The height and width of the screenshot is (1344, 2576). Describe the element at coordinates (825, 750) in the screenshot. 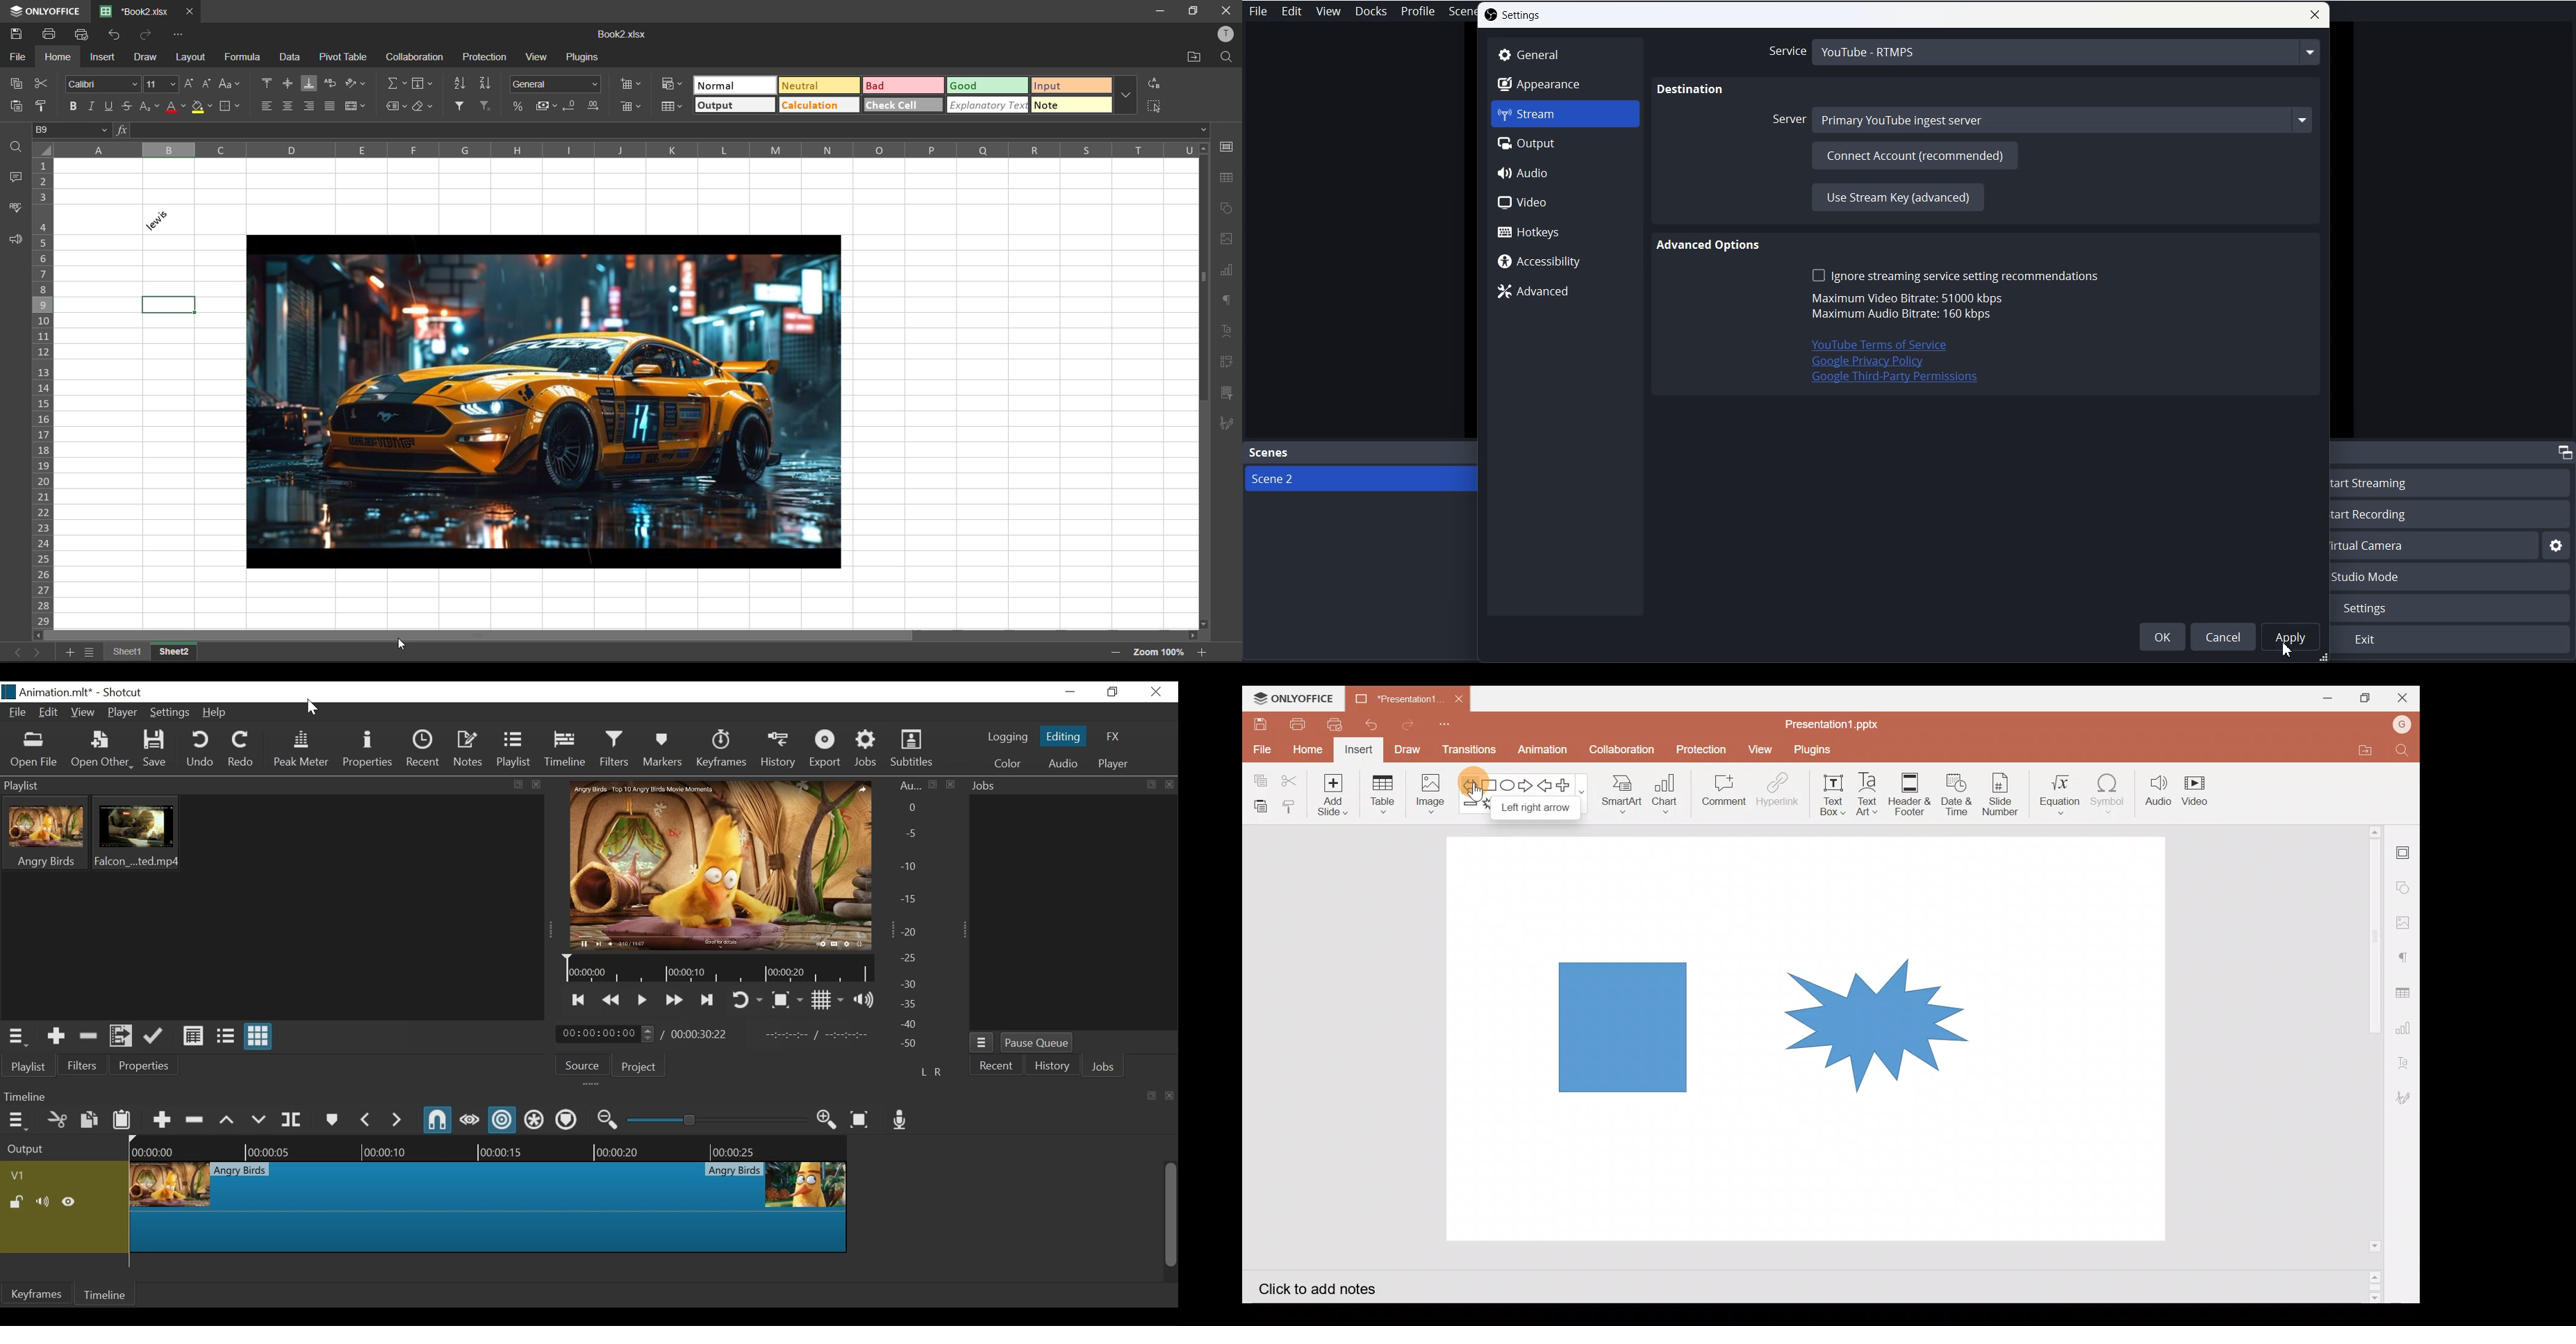

I see `Export` at that location.